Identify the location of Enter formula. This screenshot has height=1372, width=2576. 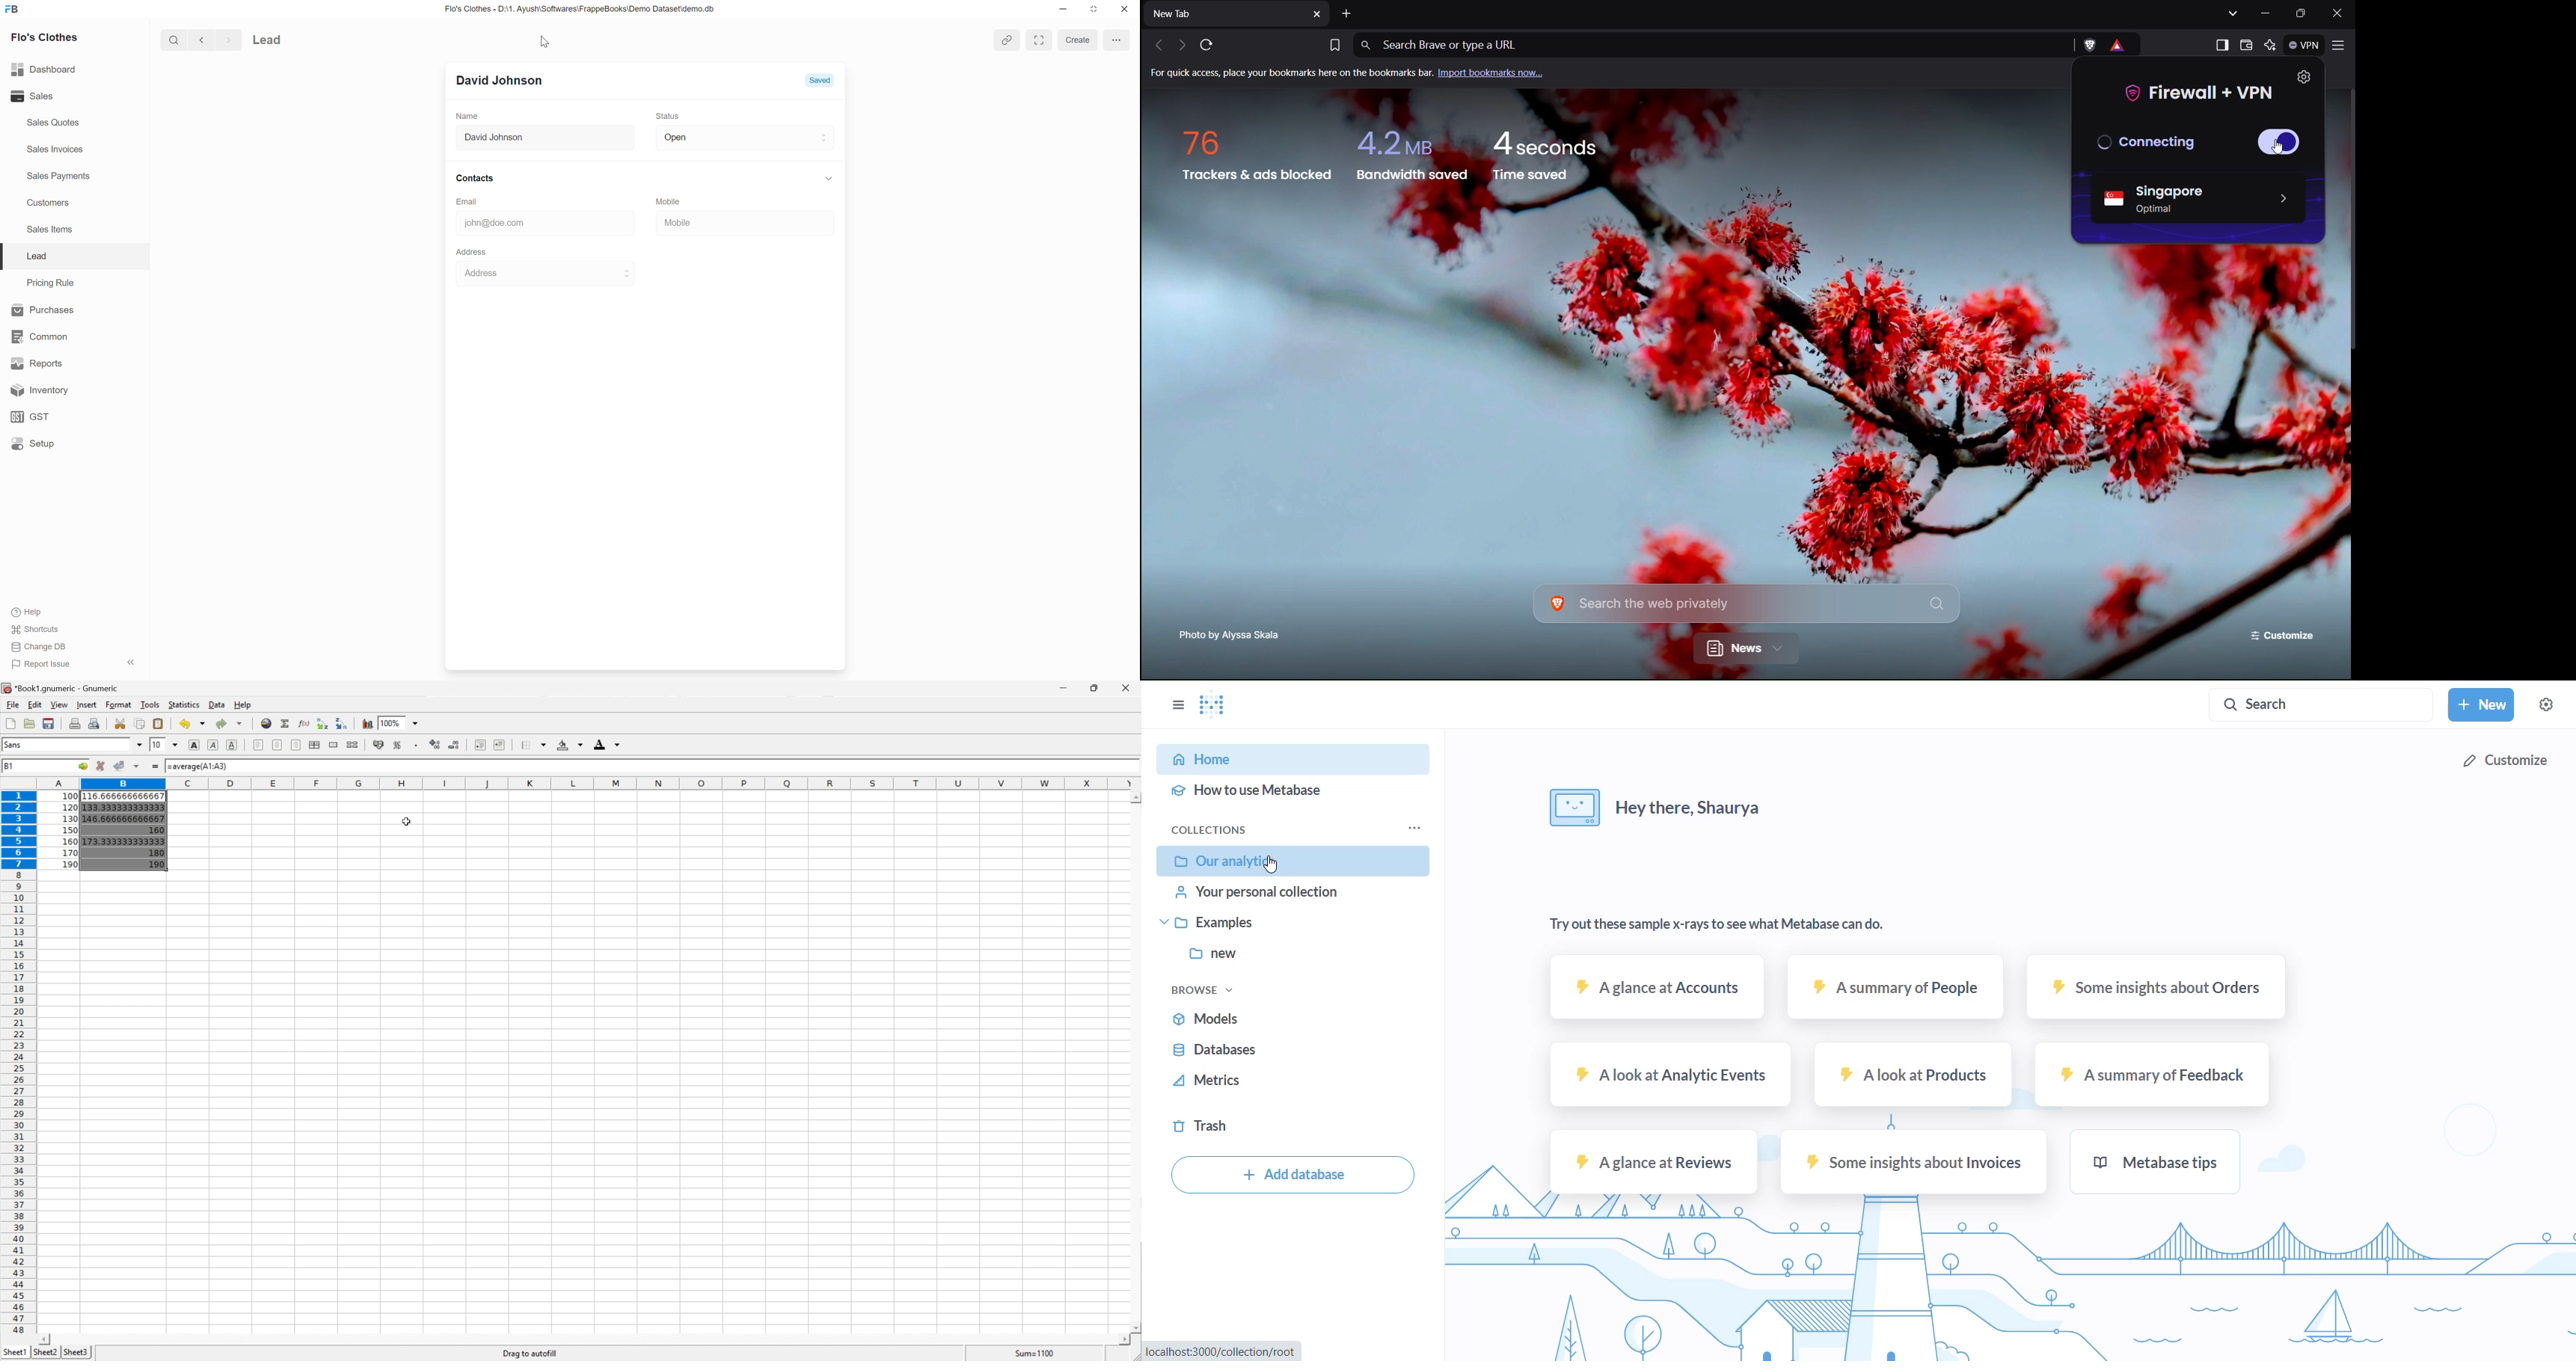
(157, 765).